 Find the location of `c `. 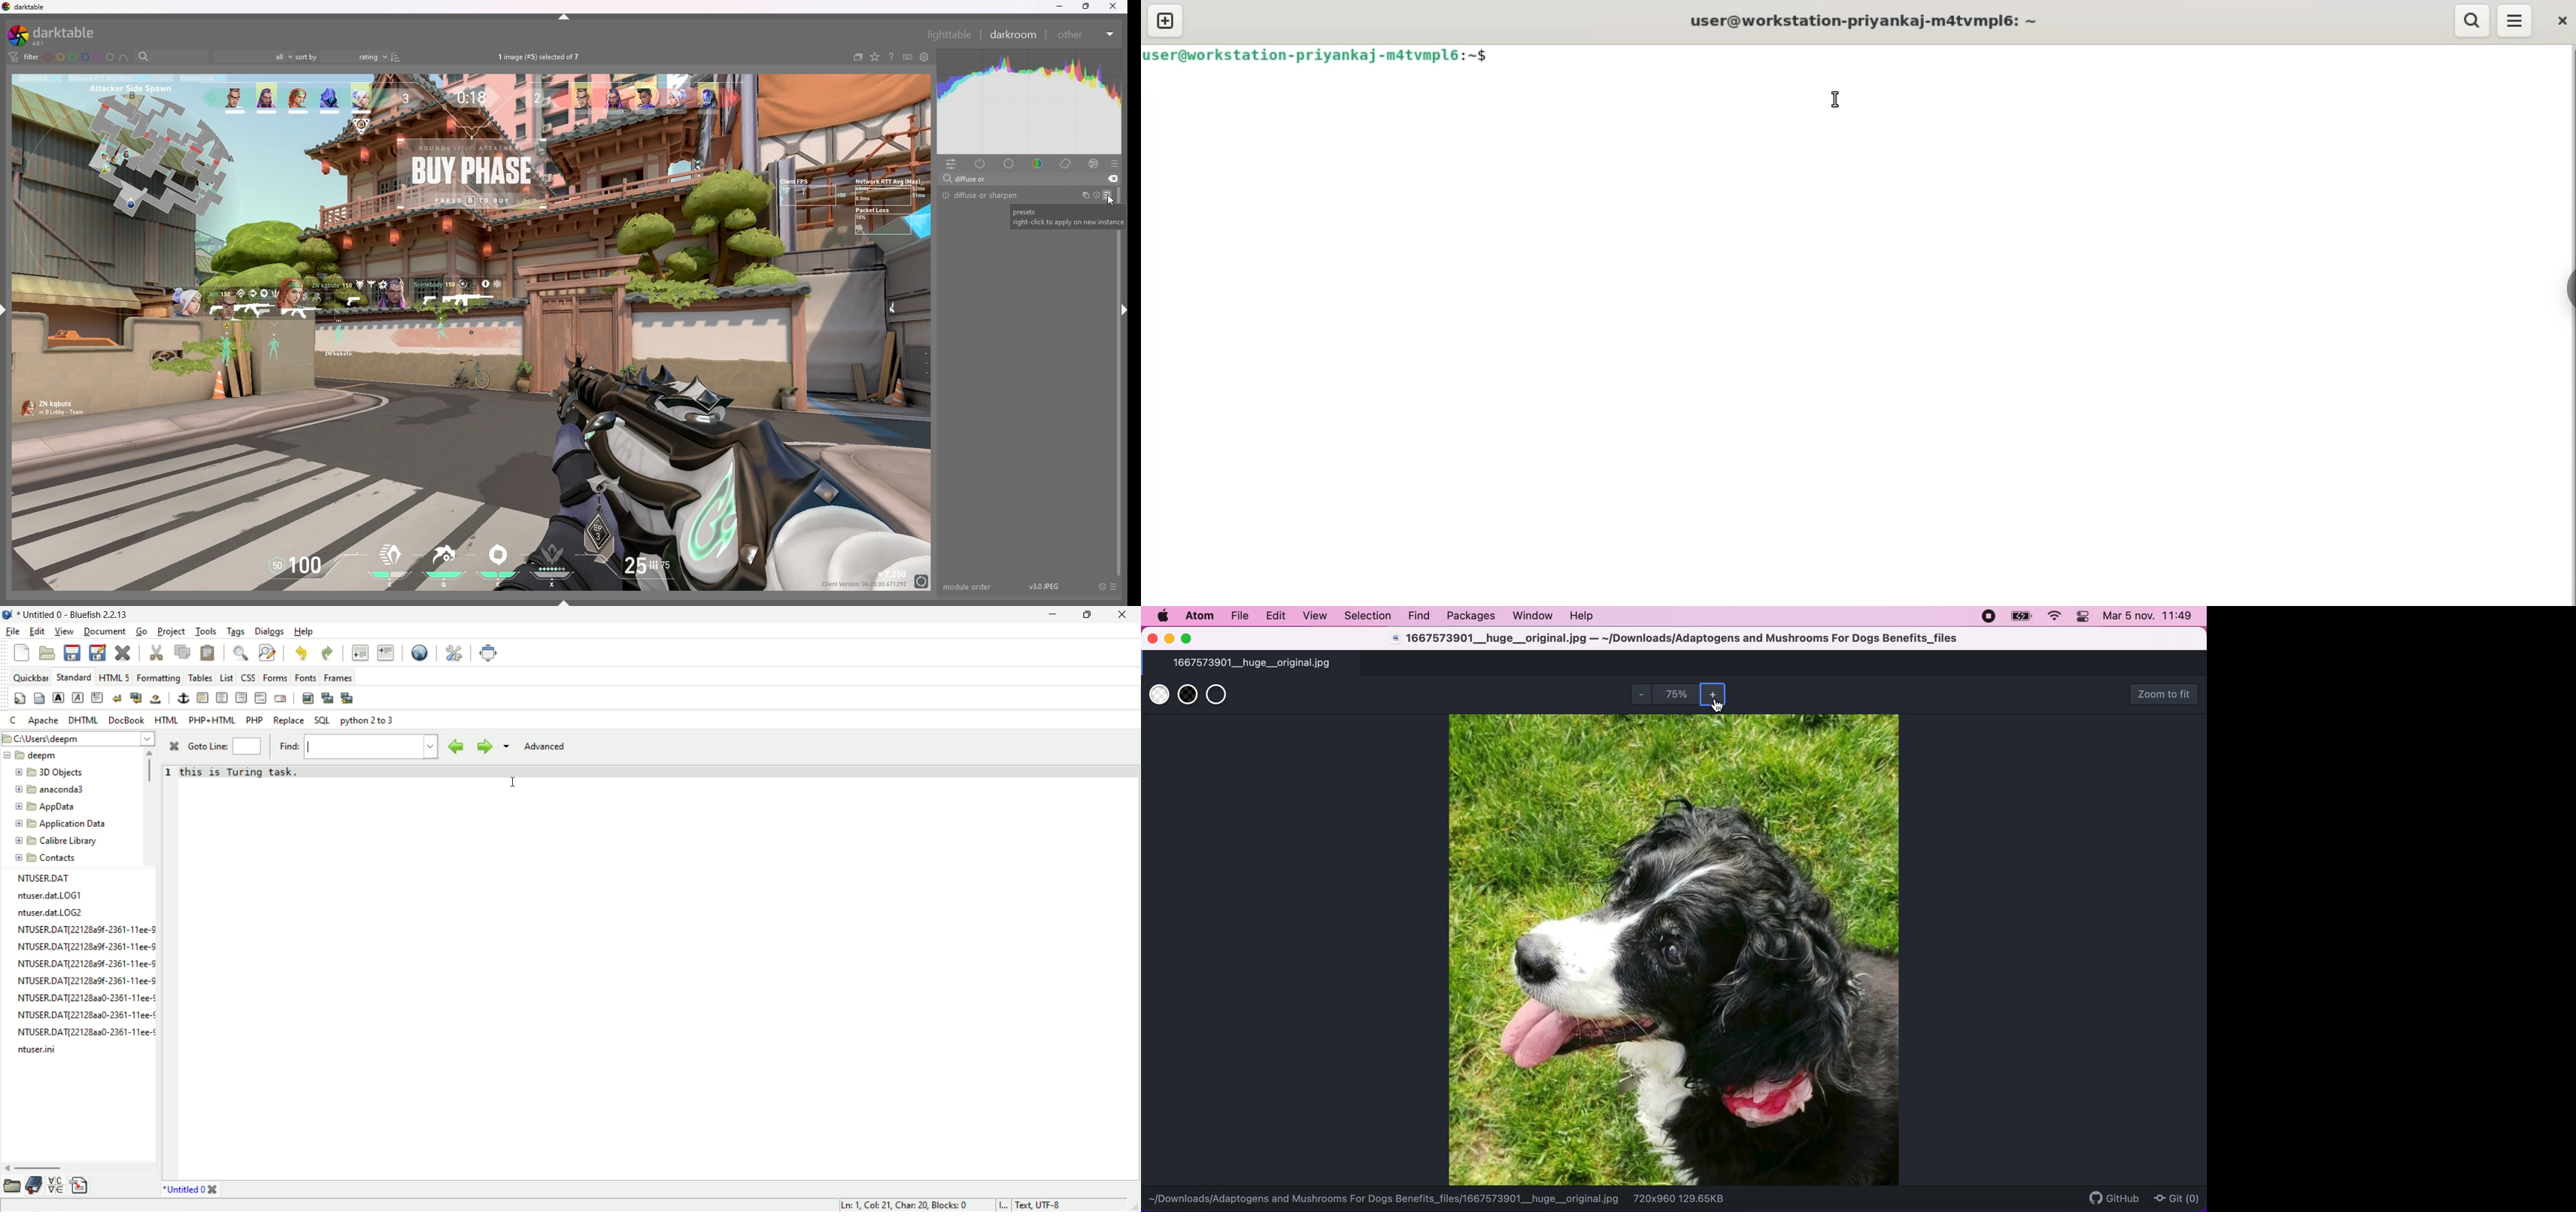

c  is located at coordinates (14, 721).